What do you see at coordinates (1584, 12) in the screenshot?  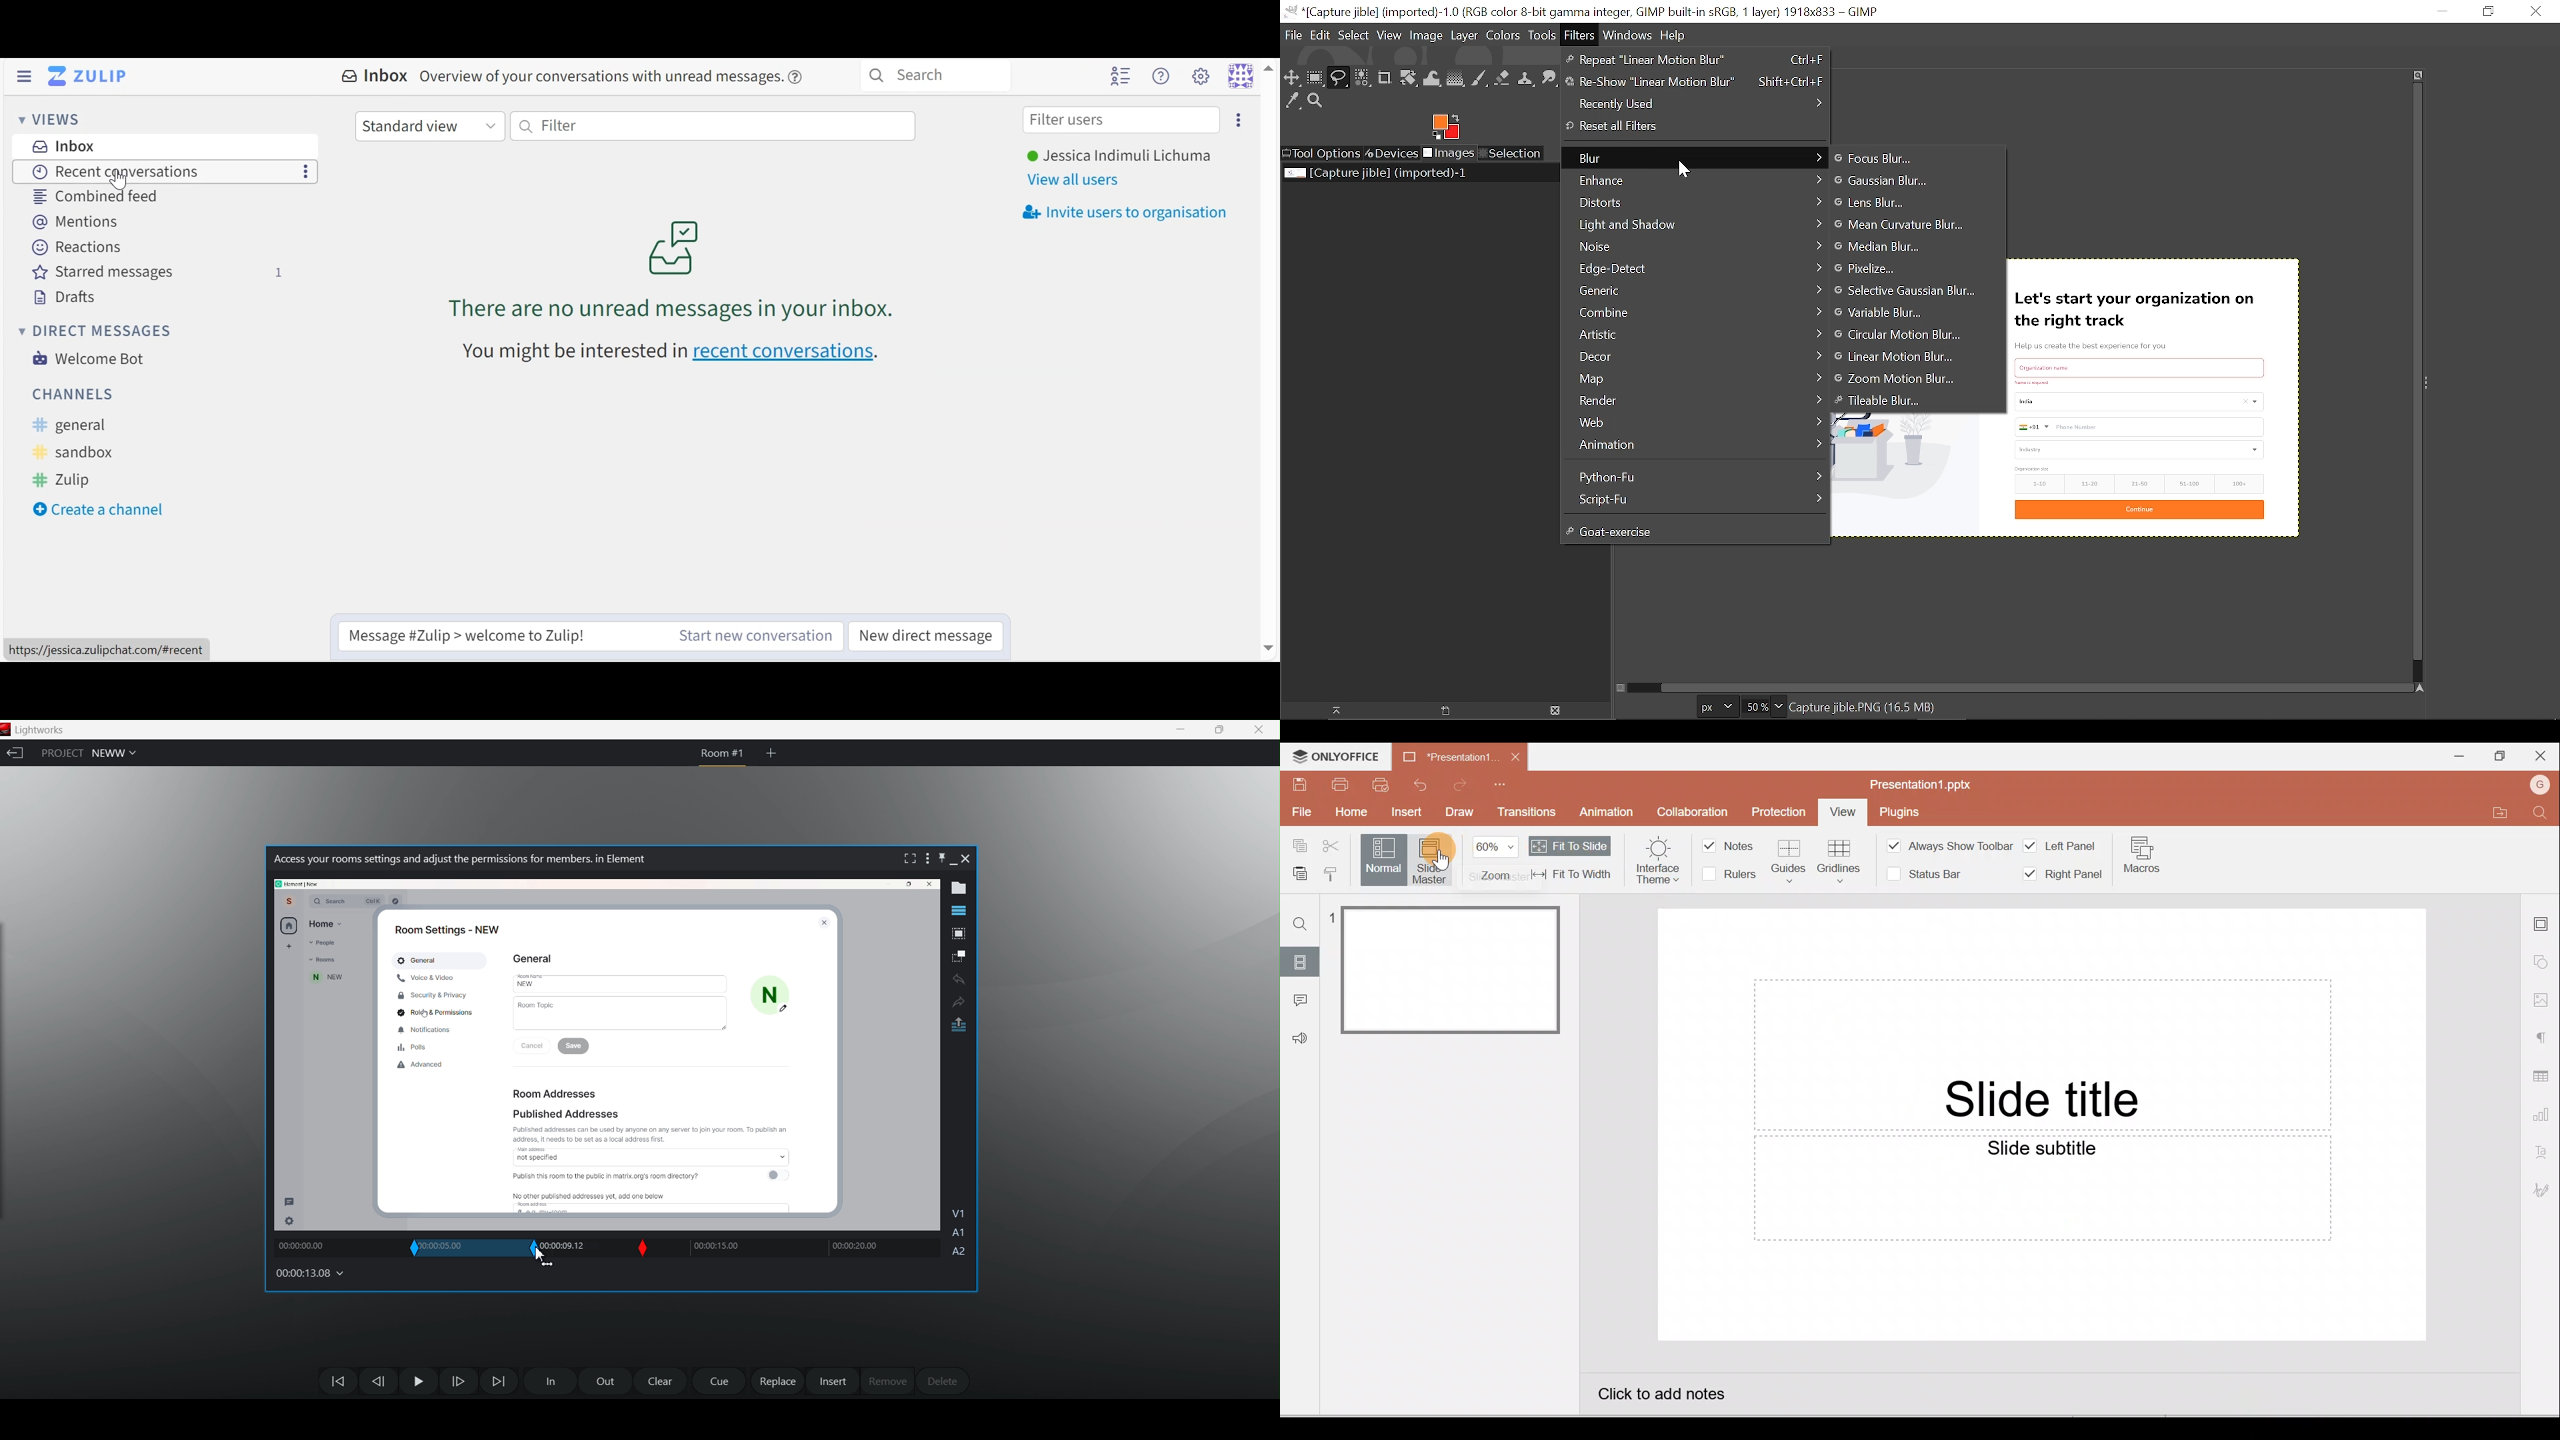 I see `Current window` at bounding box center [1584, 12].